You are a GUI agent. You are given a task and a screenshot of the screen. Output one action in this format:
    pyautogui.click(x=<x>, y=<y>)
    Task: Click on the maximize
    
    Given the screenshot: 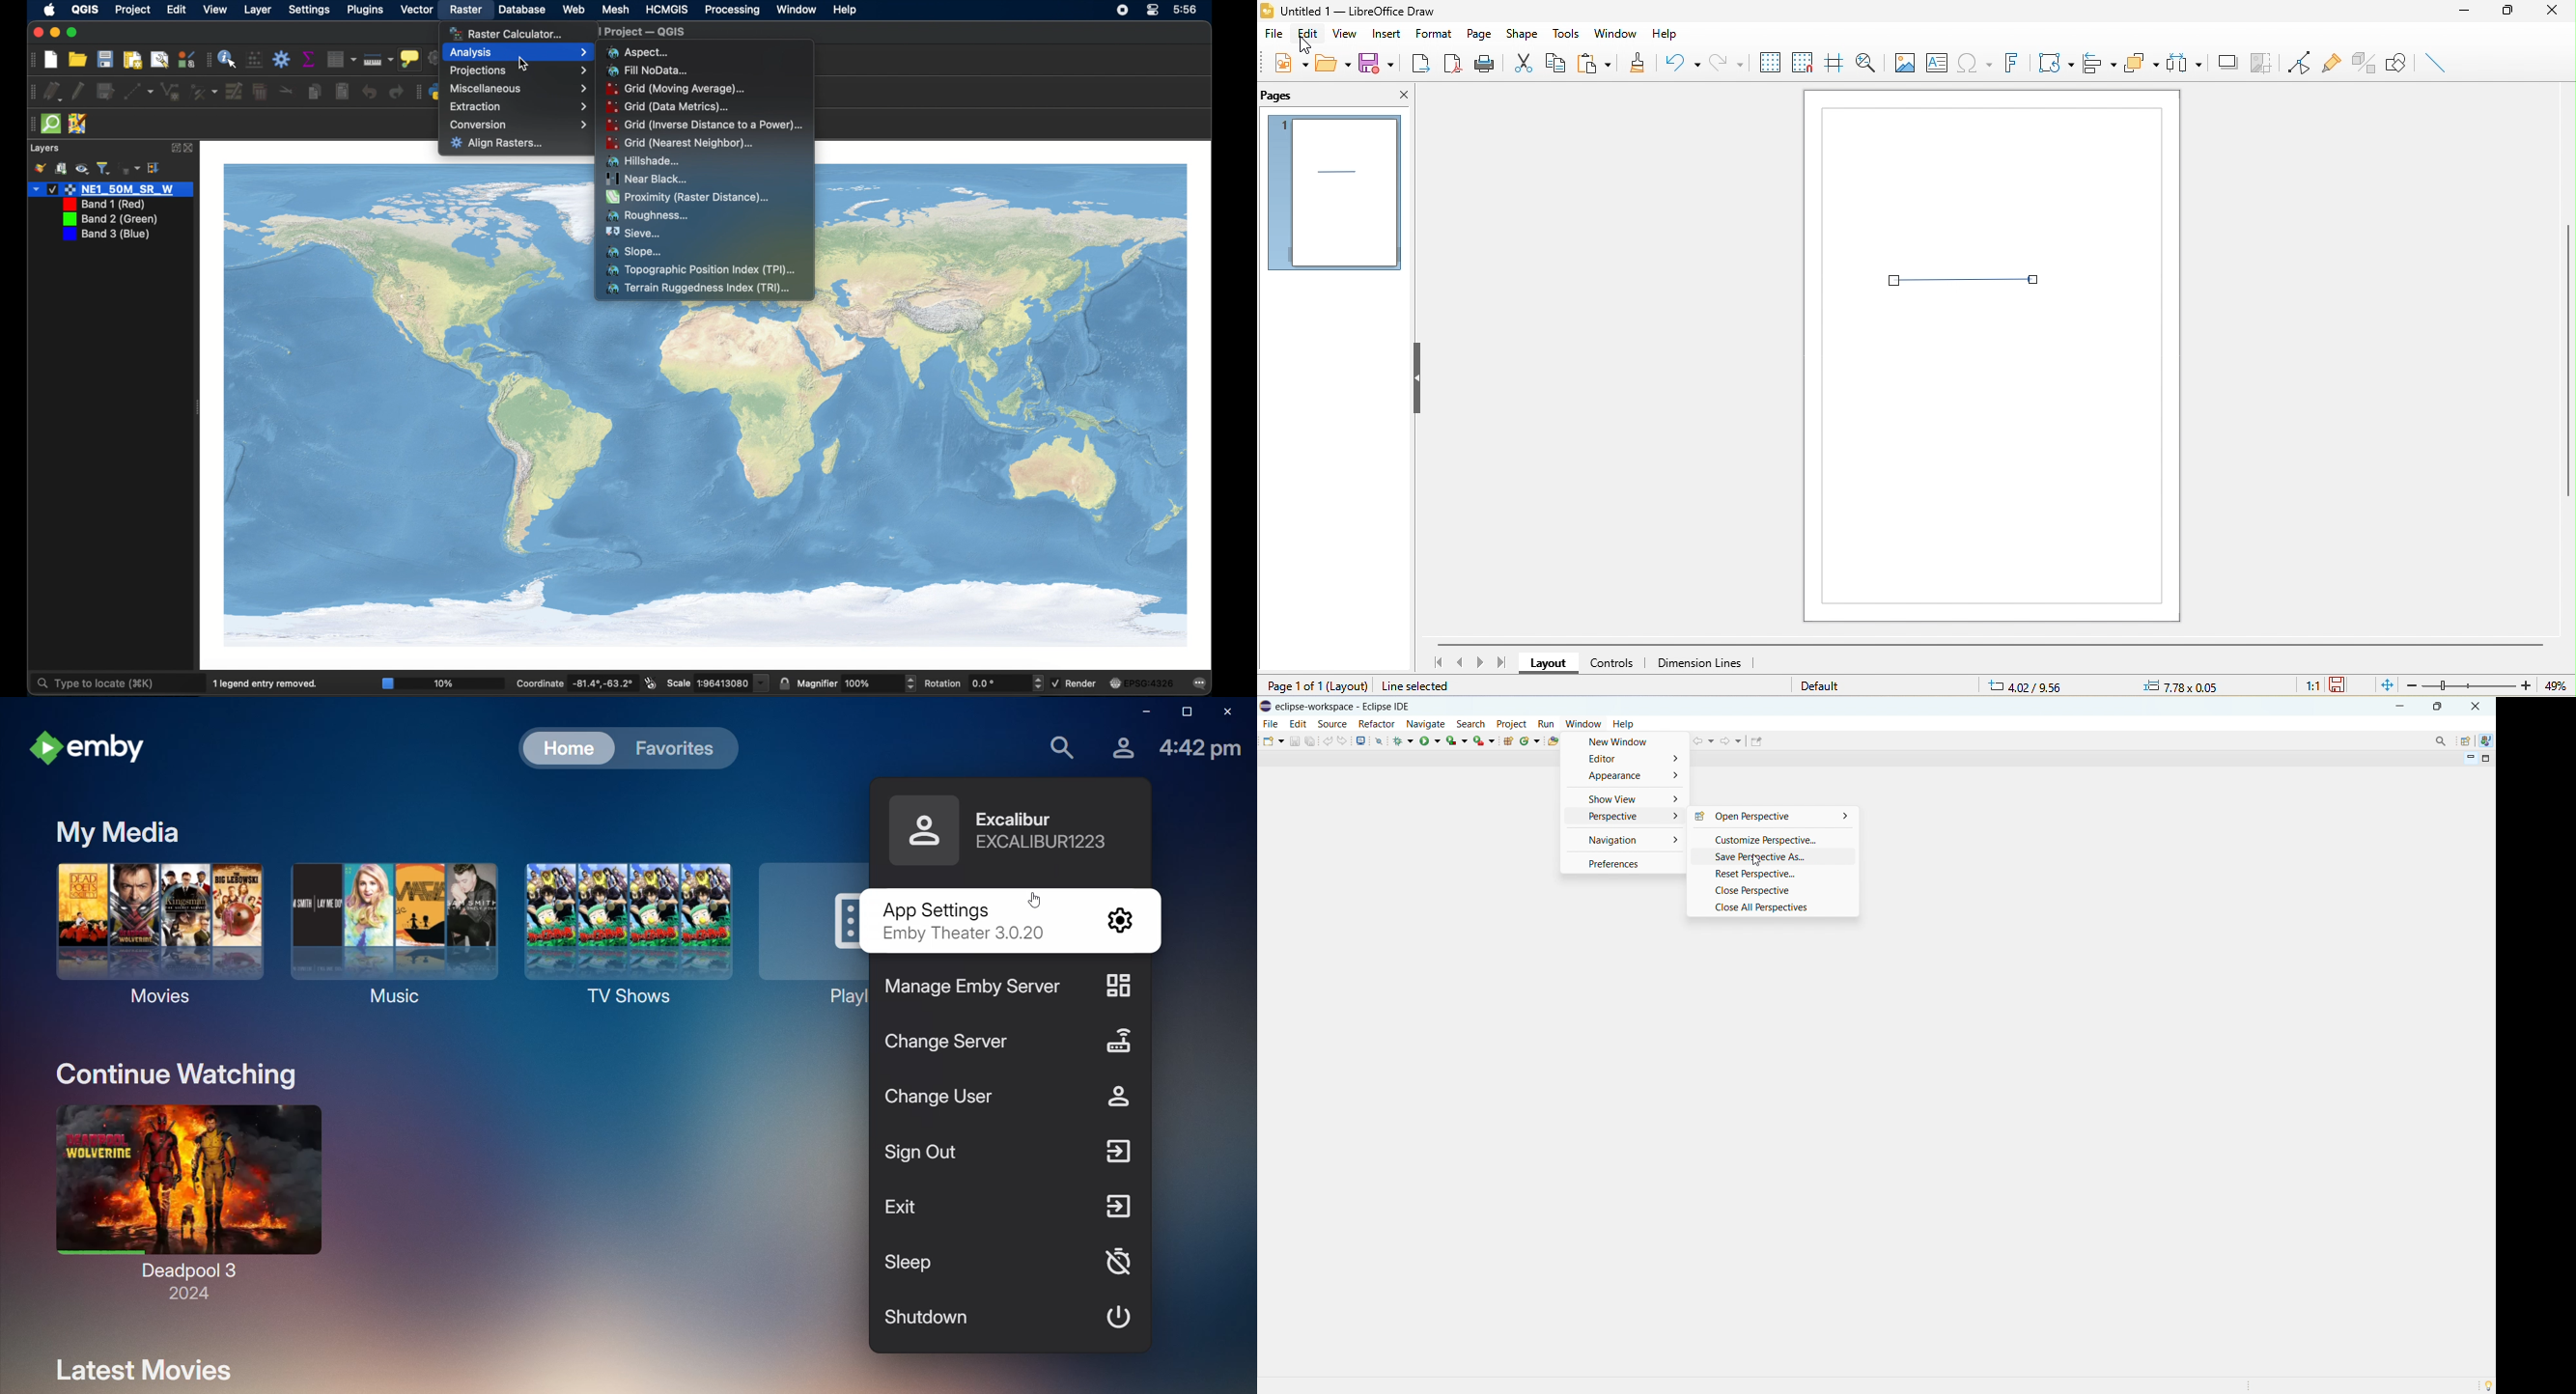 What is the action you would take?
    pyautogui.click(x=73, y=33)
    